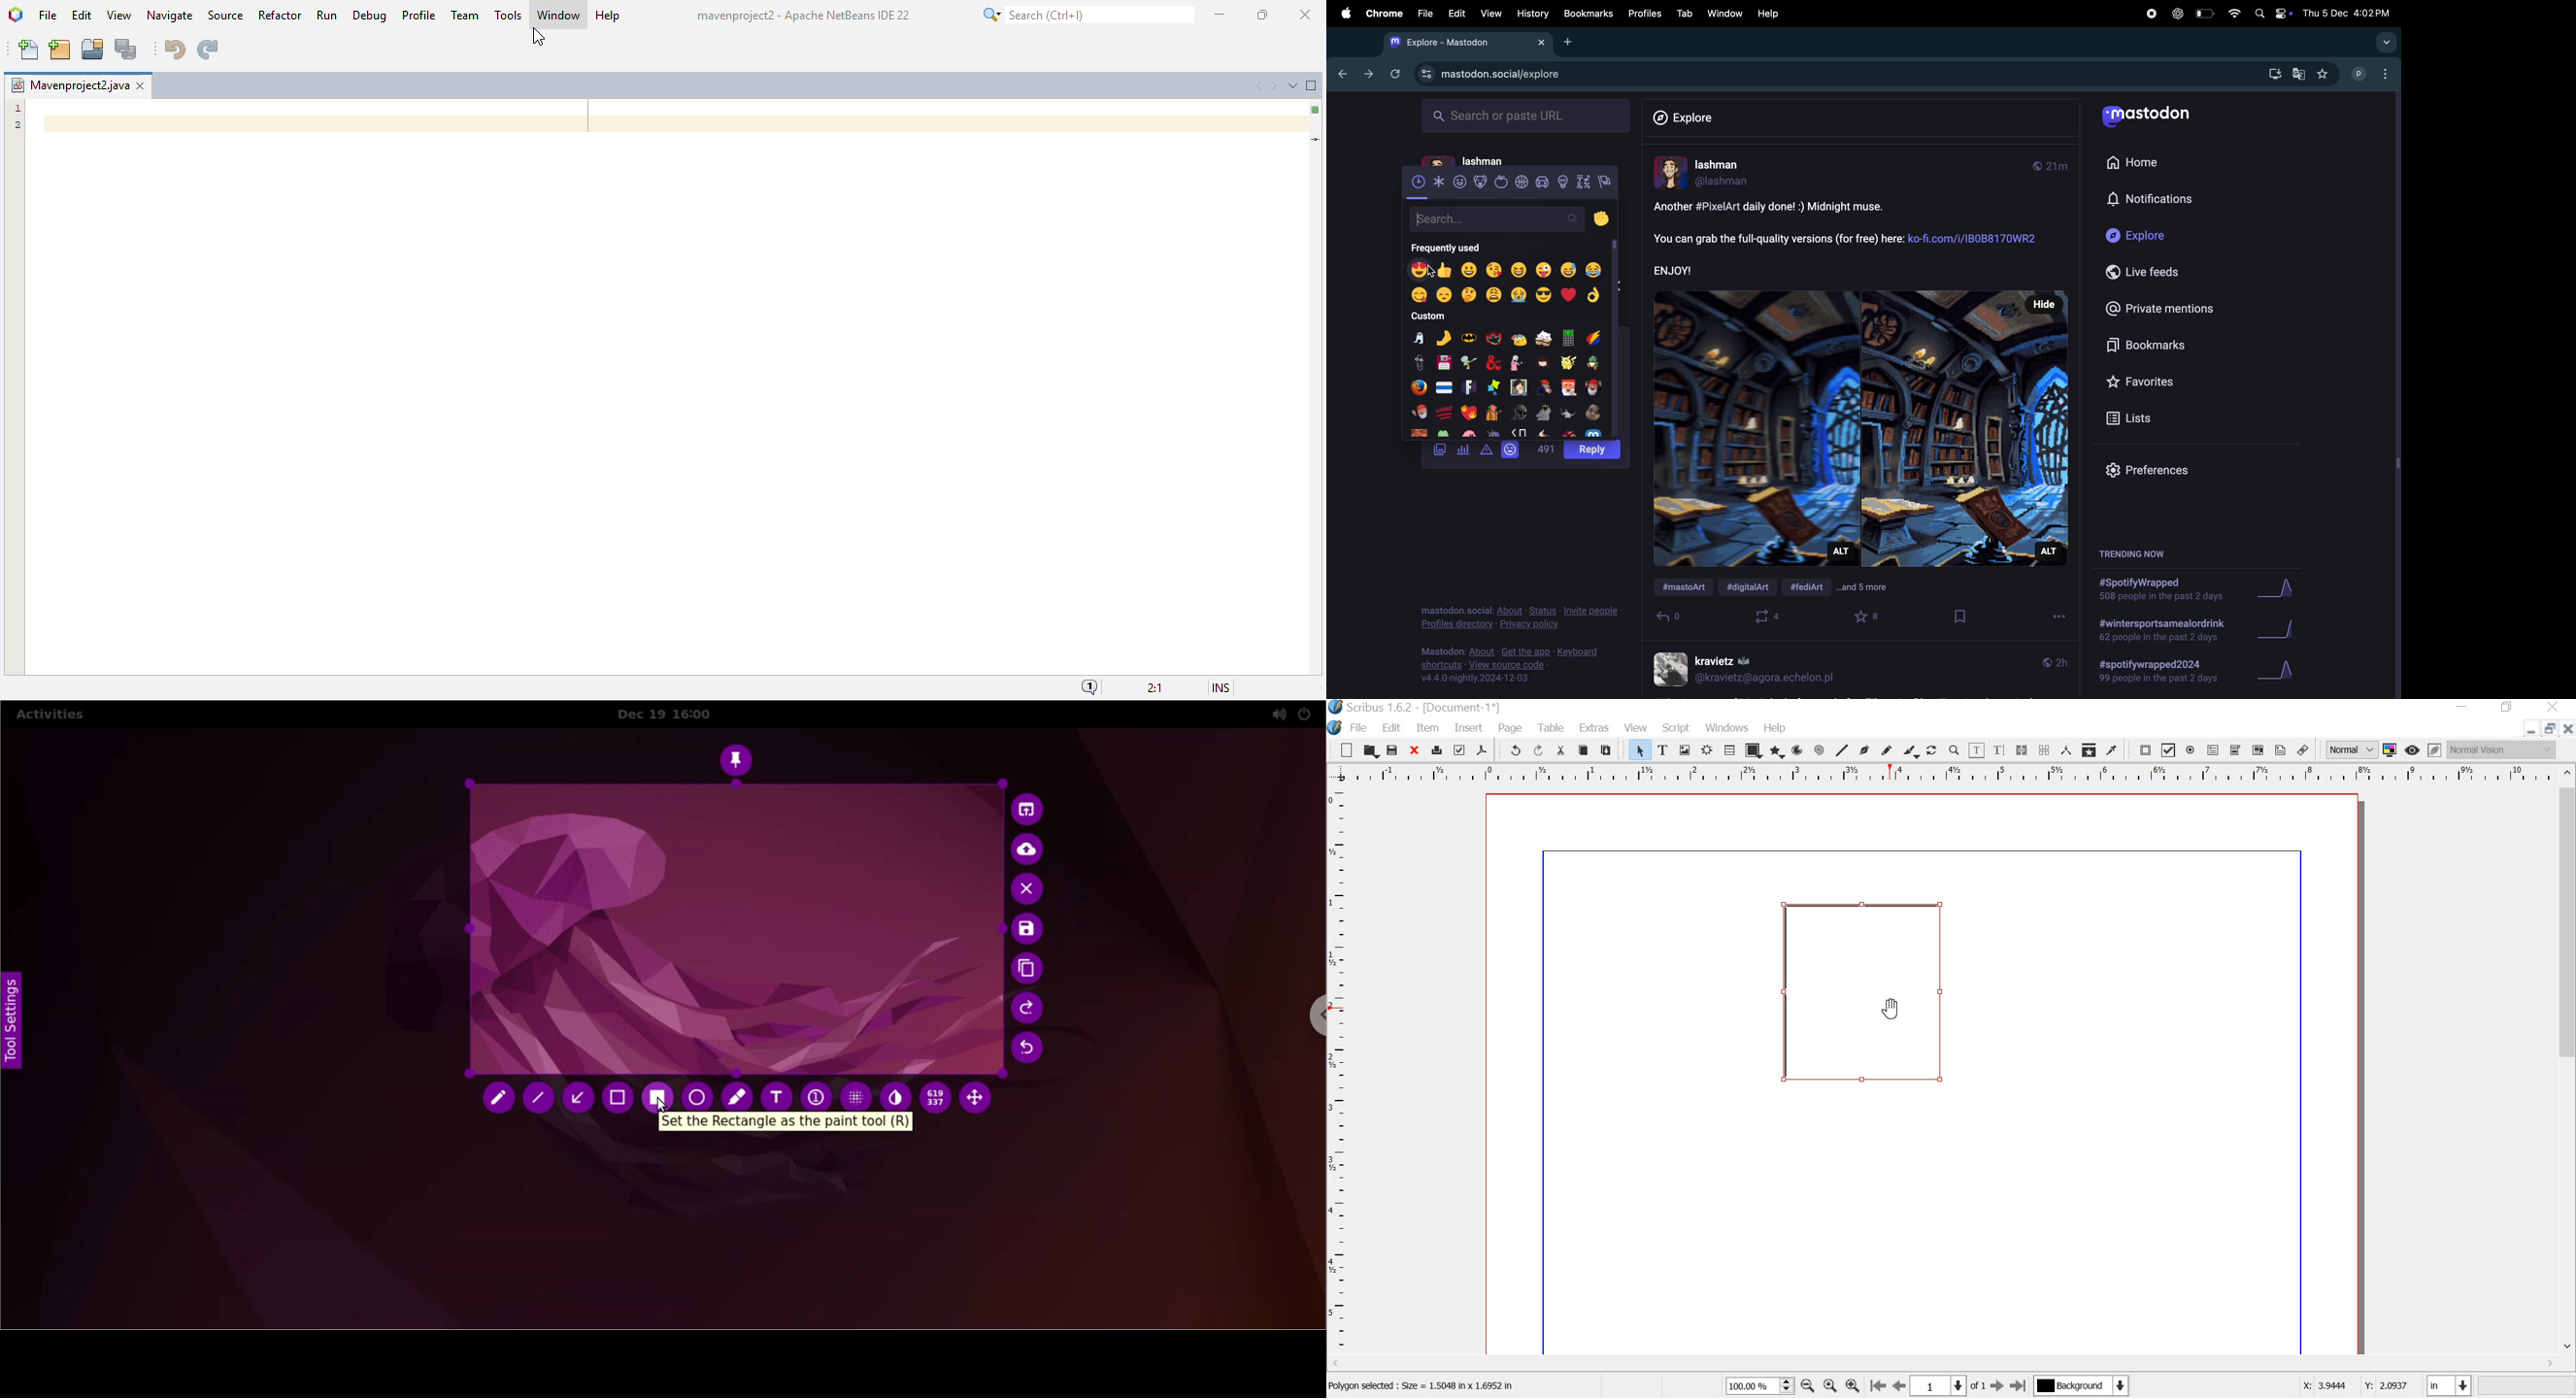  Describe the element at coordinates (2164, 675) in the screenshot. I see `spotify wrapped` at that location.